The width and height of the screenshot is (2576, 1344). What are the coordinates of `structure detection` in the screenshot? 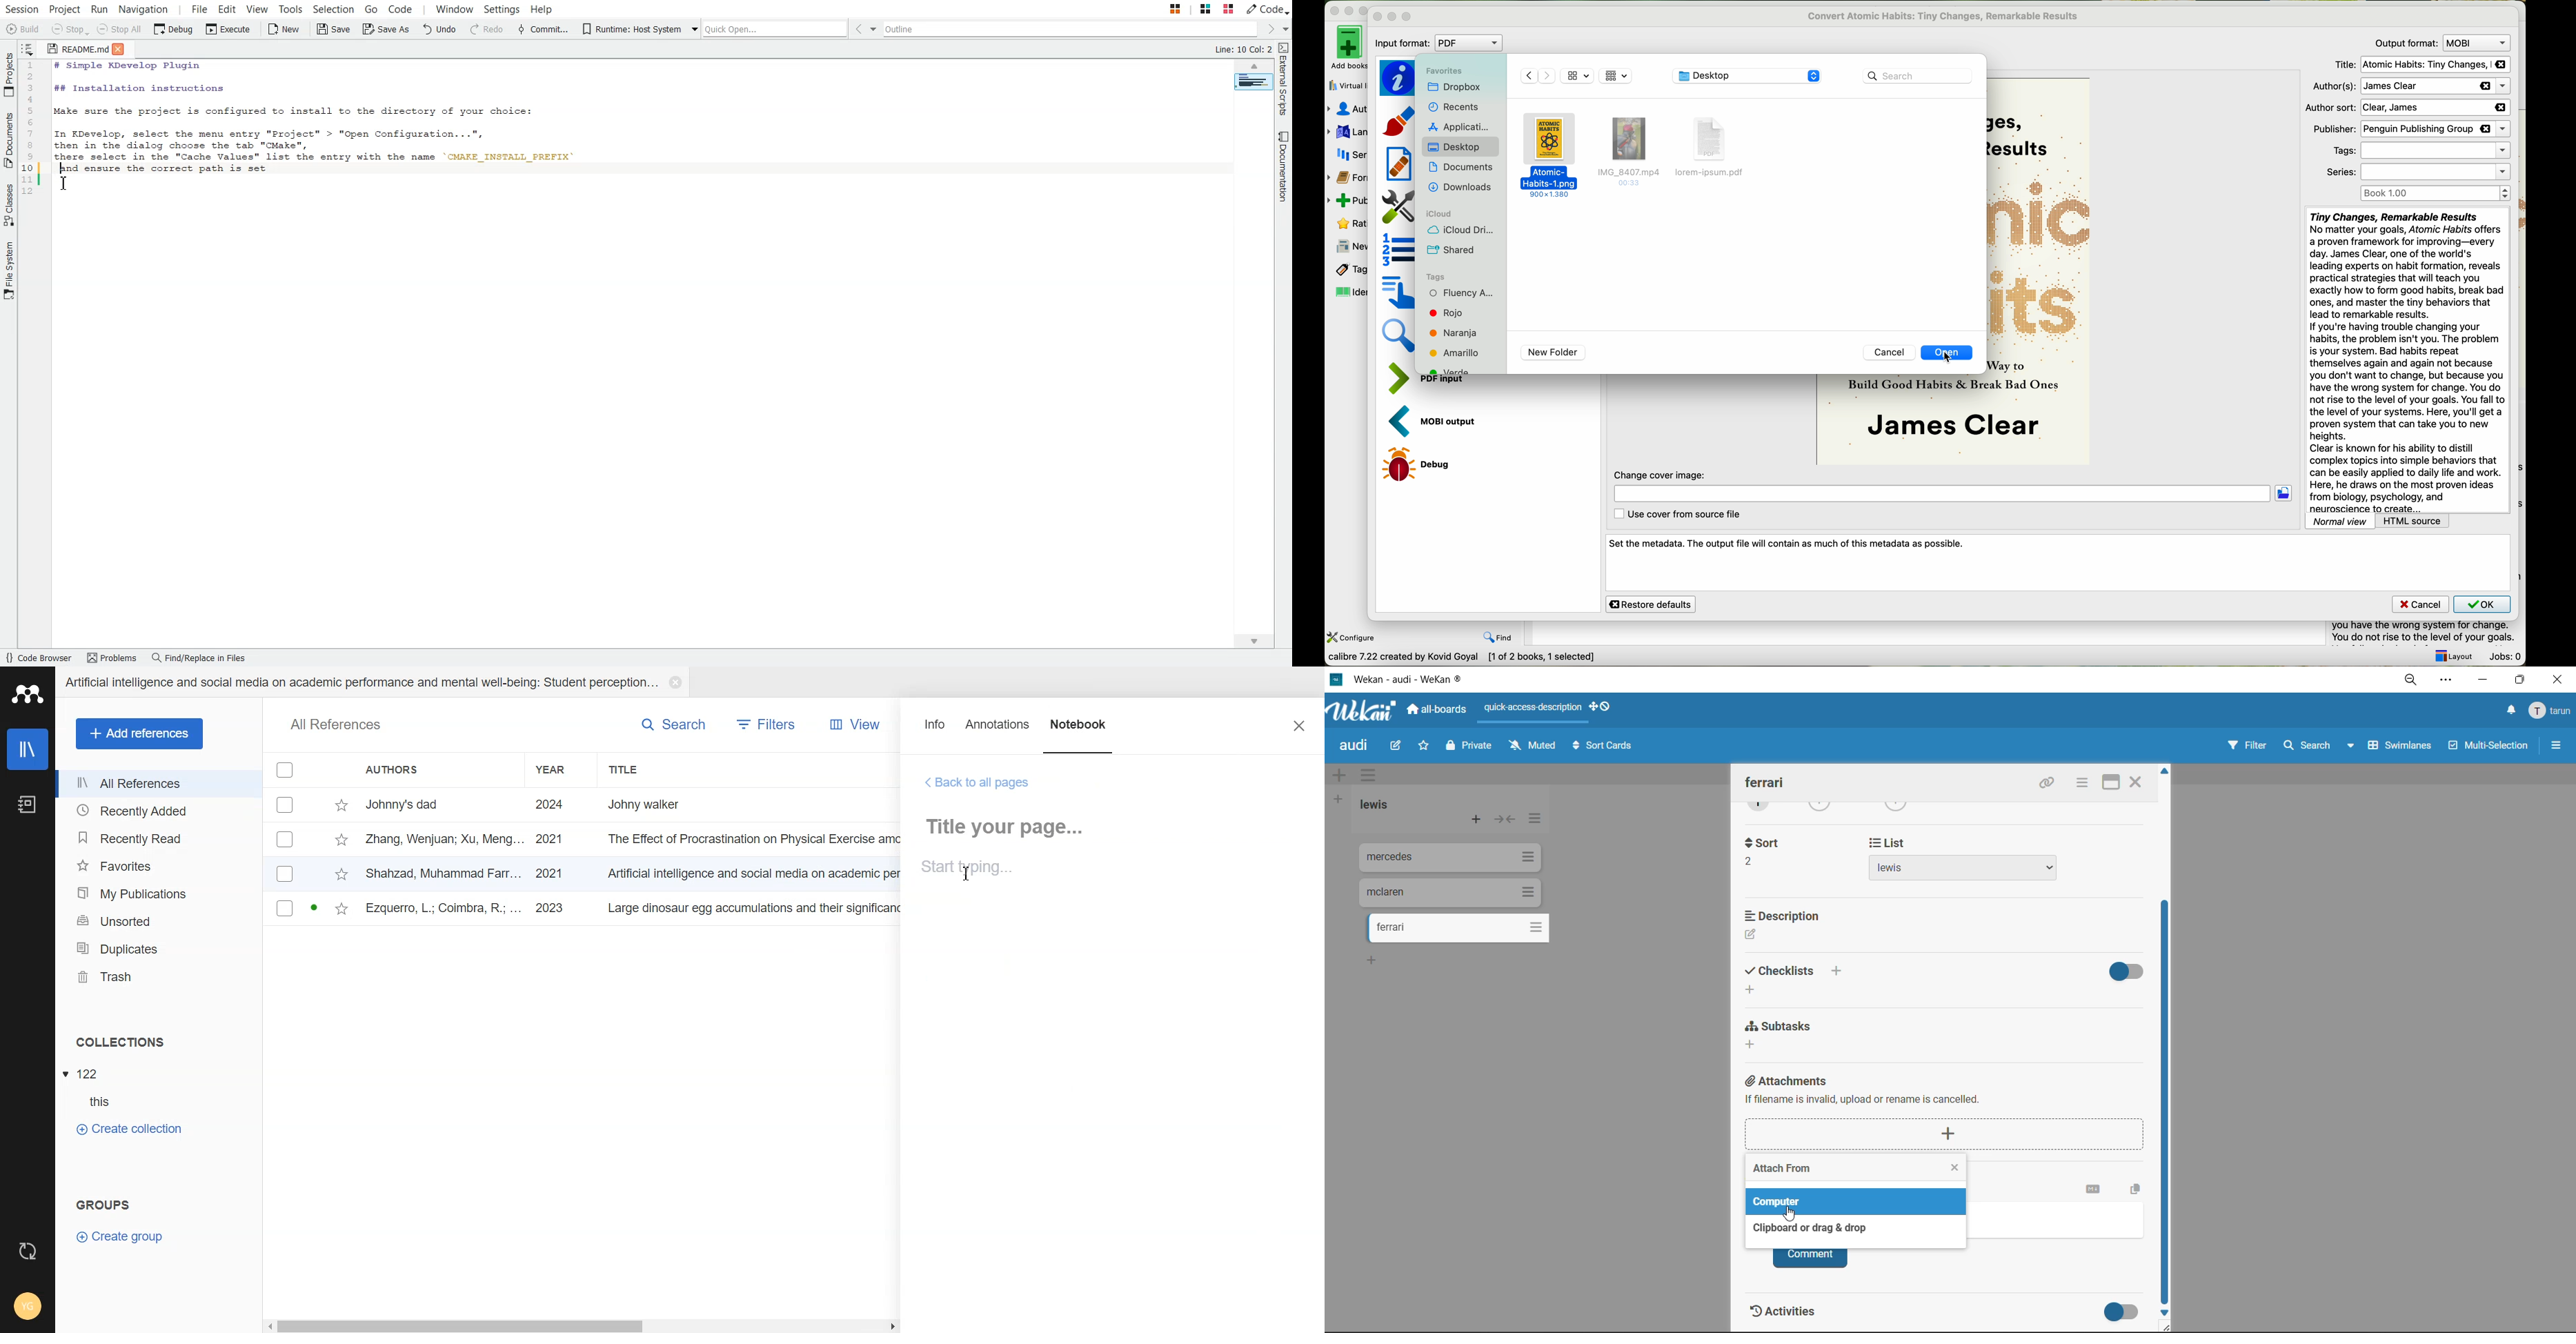 It's located at (1398, 249).